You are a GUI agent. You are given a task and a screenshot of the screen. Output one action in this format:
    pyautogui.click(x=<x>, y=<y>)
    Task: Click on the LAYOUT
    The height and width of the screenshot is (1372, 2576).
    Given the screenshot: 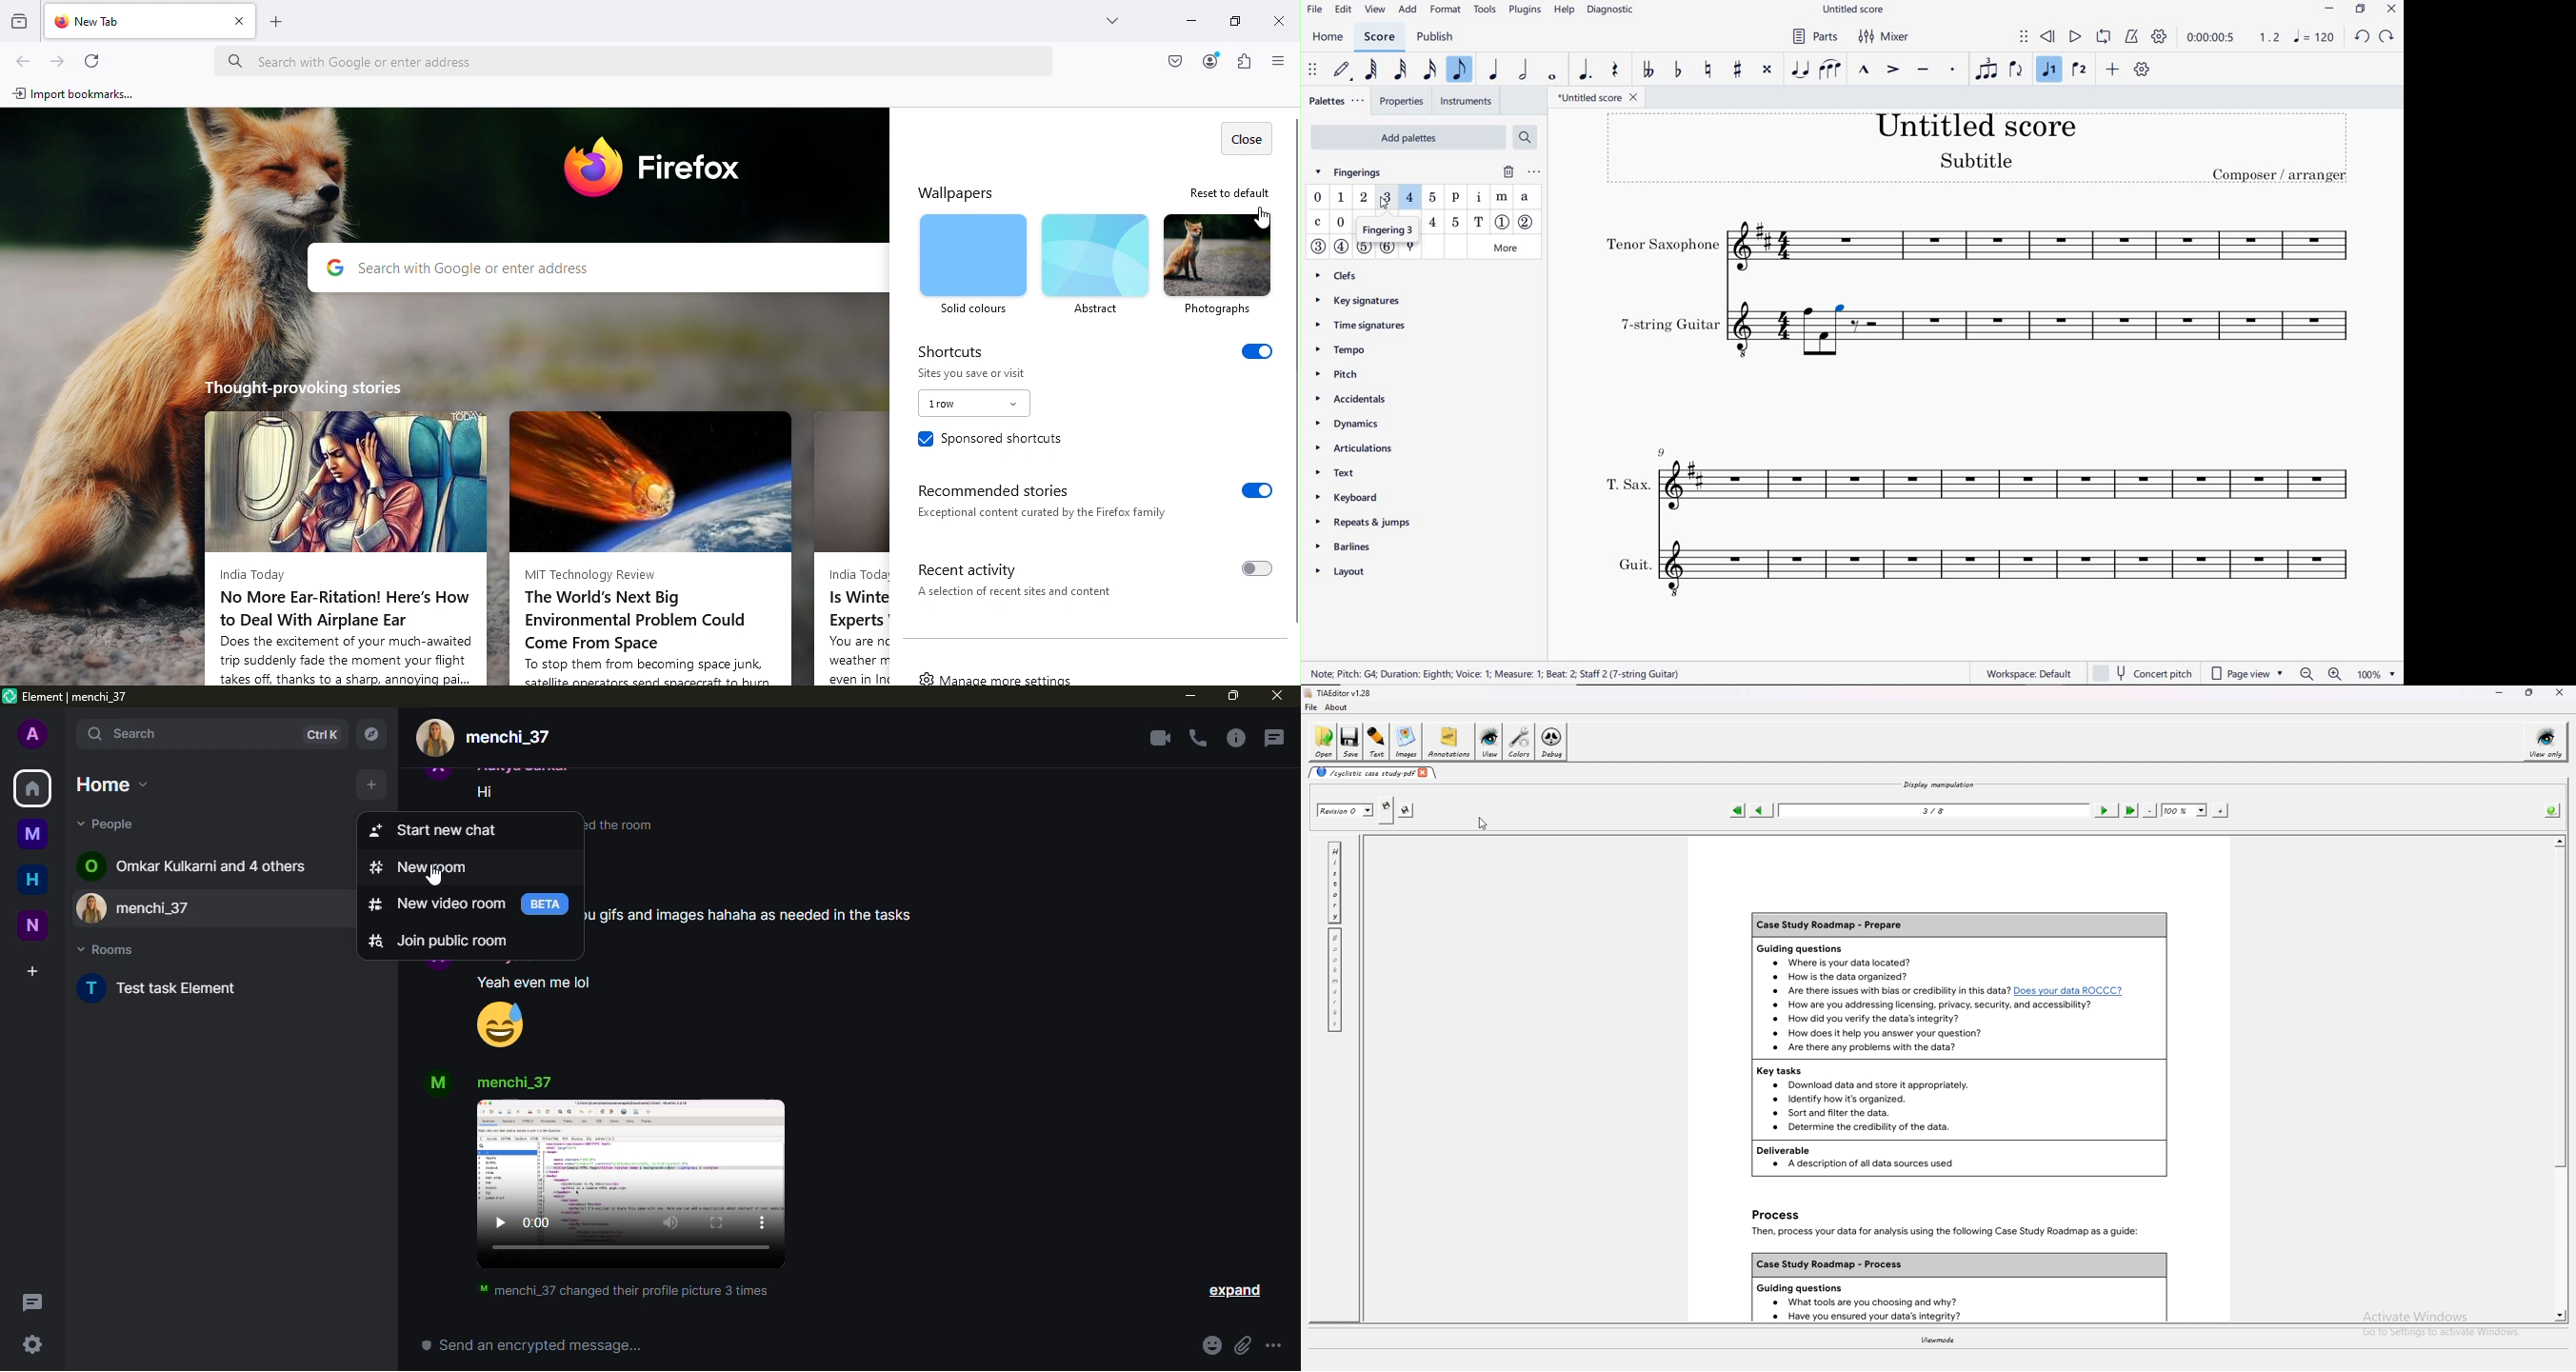 What is the action you would take?
    pyautogui.click(x=1345, y=569)
    